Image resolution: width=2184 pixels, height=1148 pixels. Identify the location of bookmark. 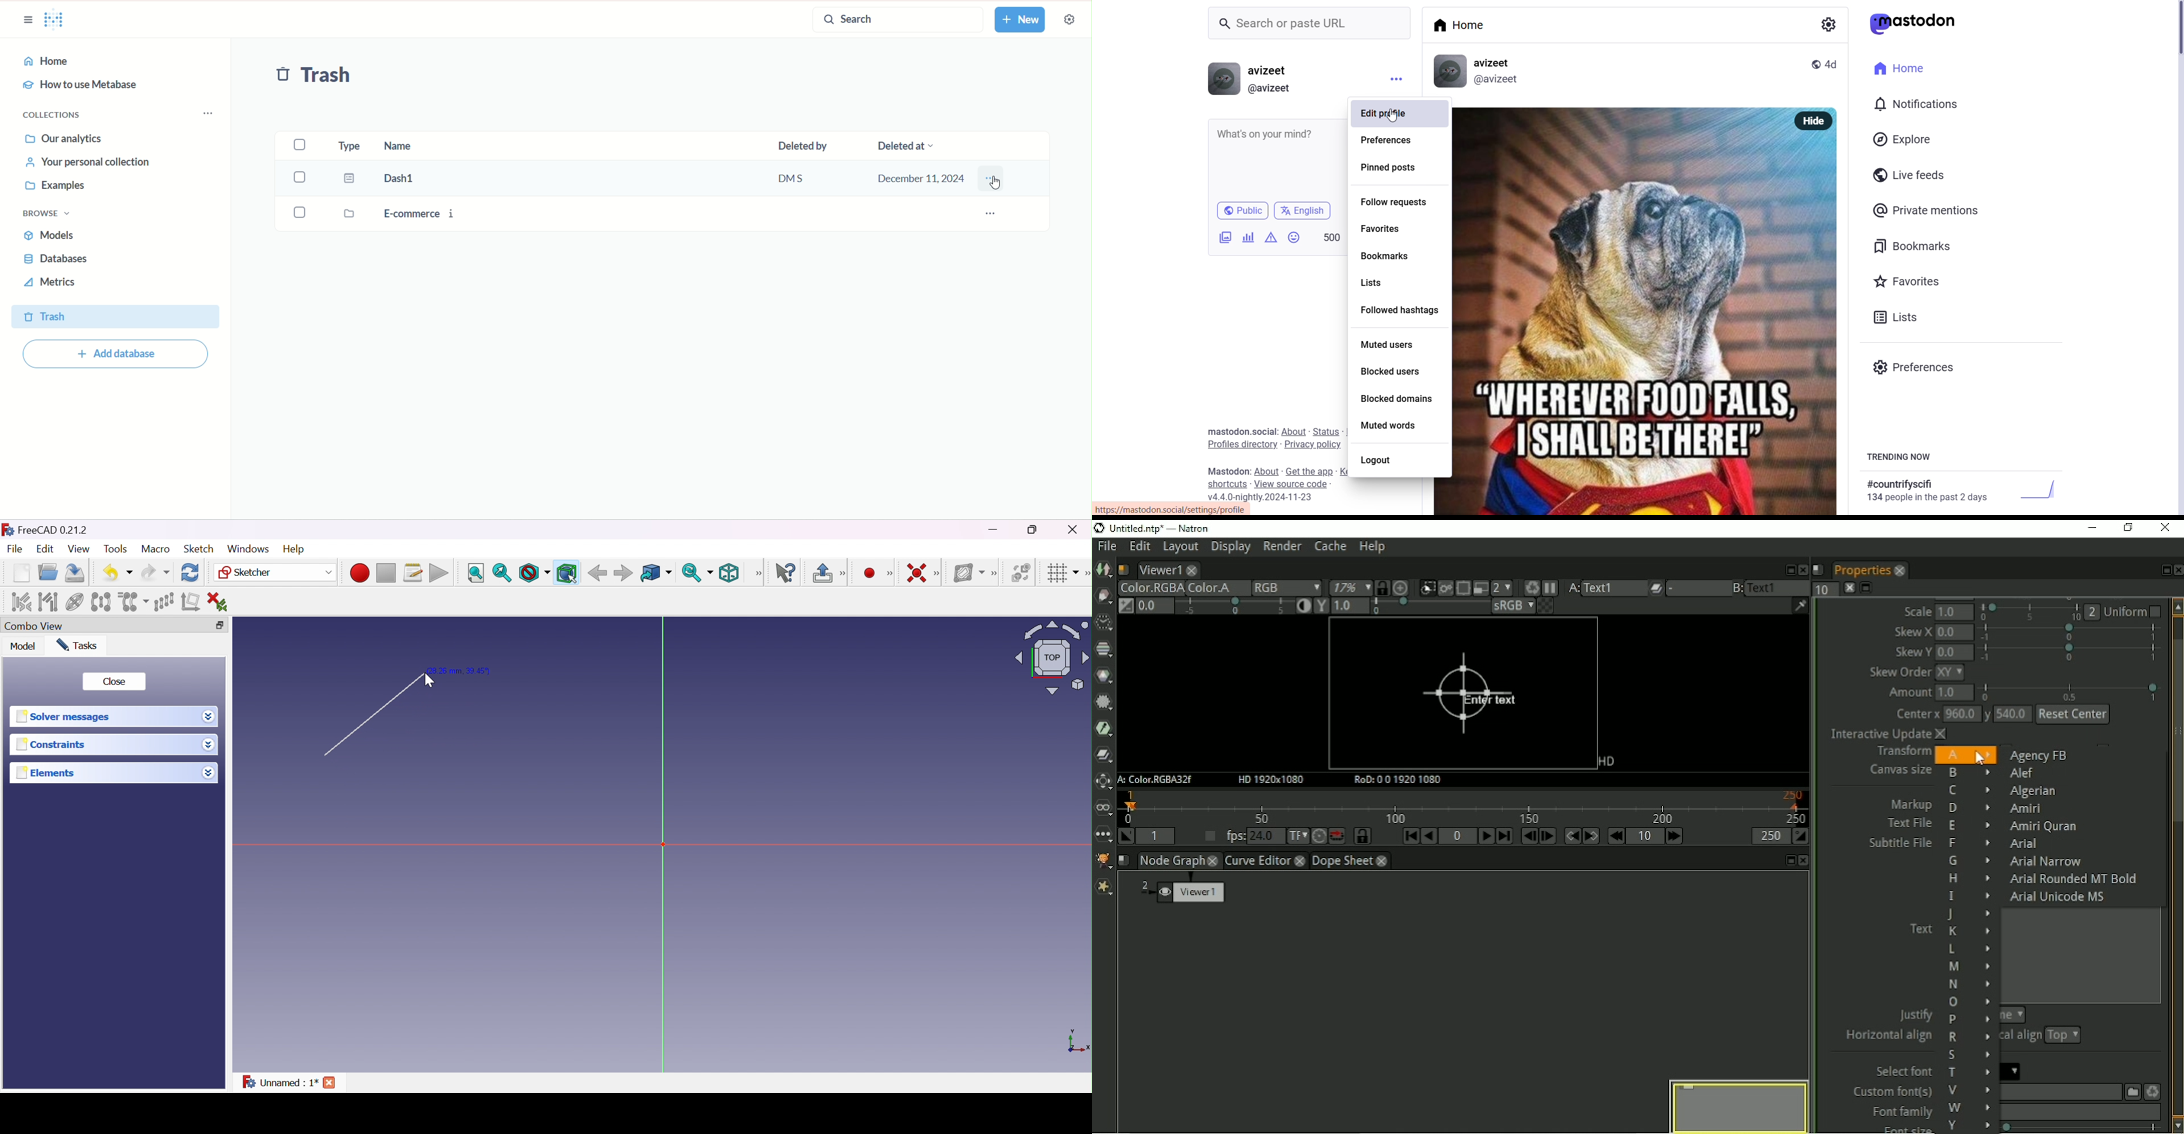
(1390, 255).